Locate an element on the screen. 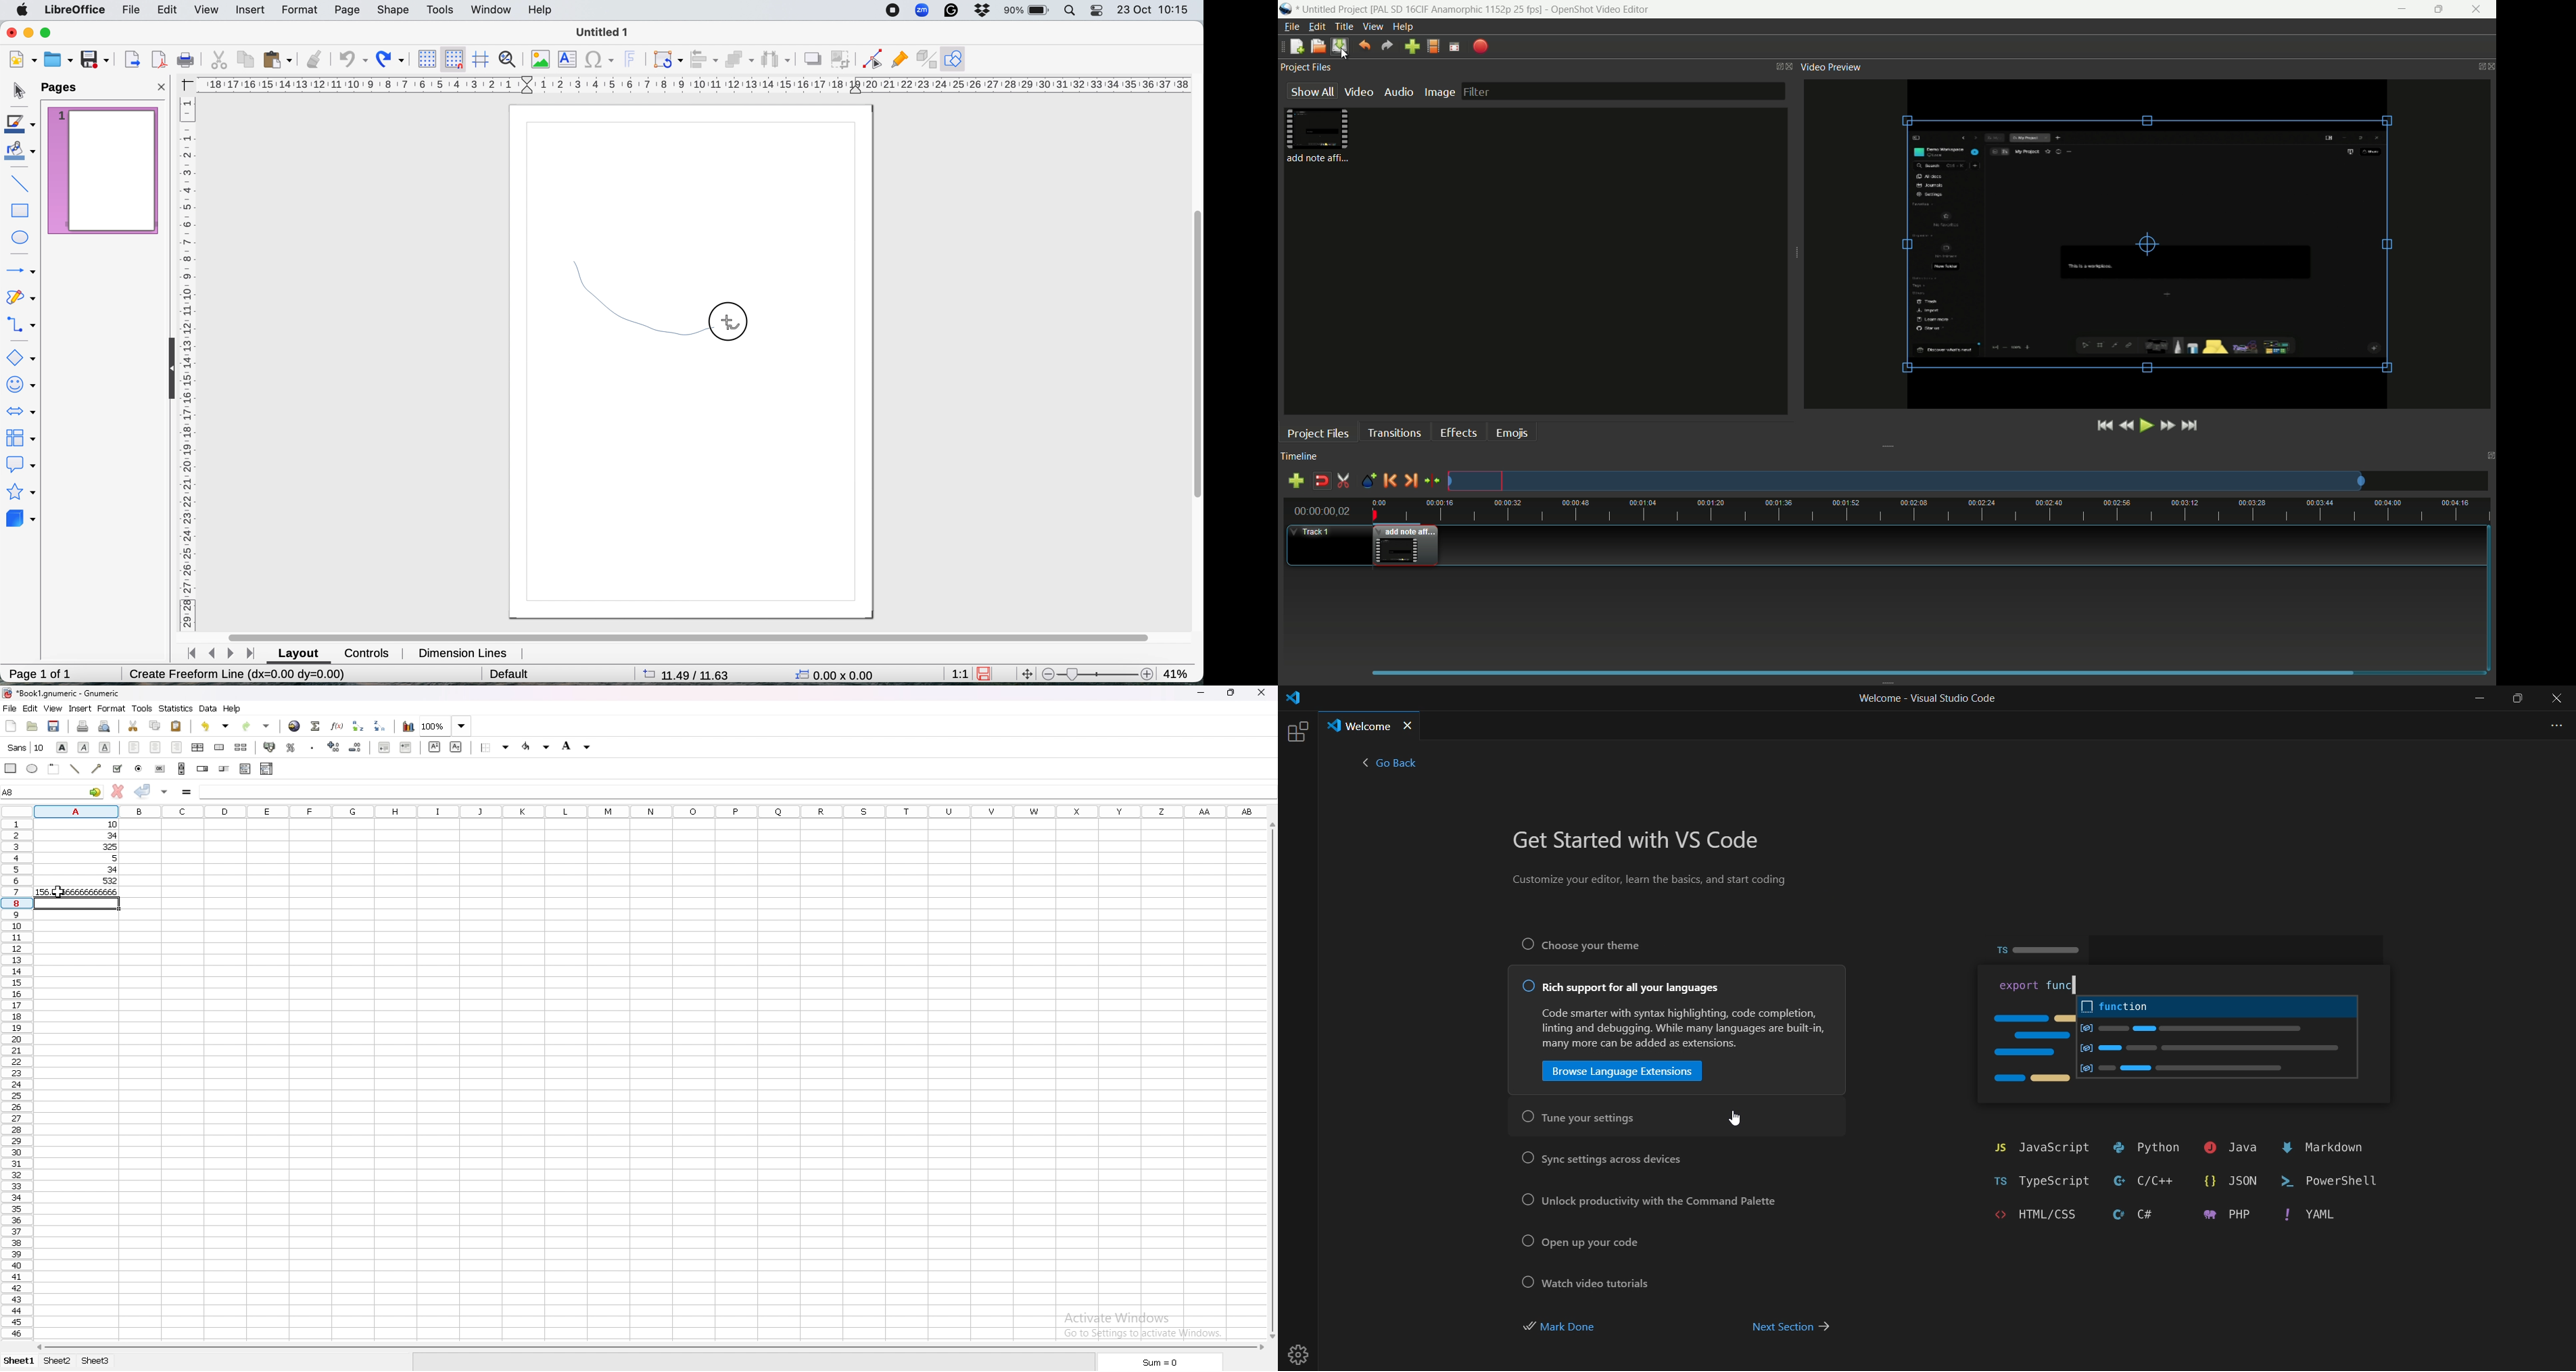 This screenshot has height=1372, width=2576. file name is located at coordinates (608, 31).